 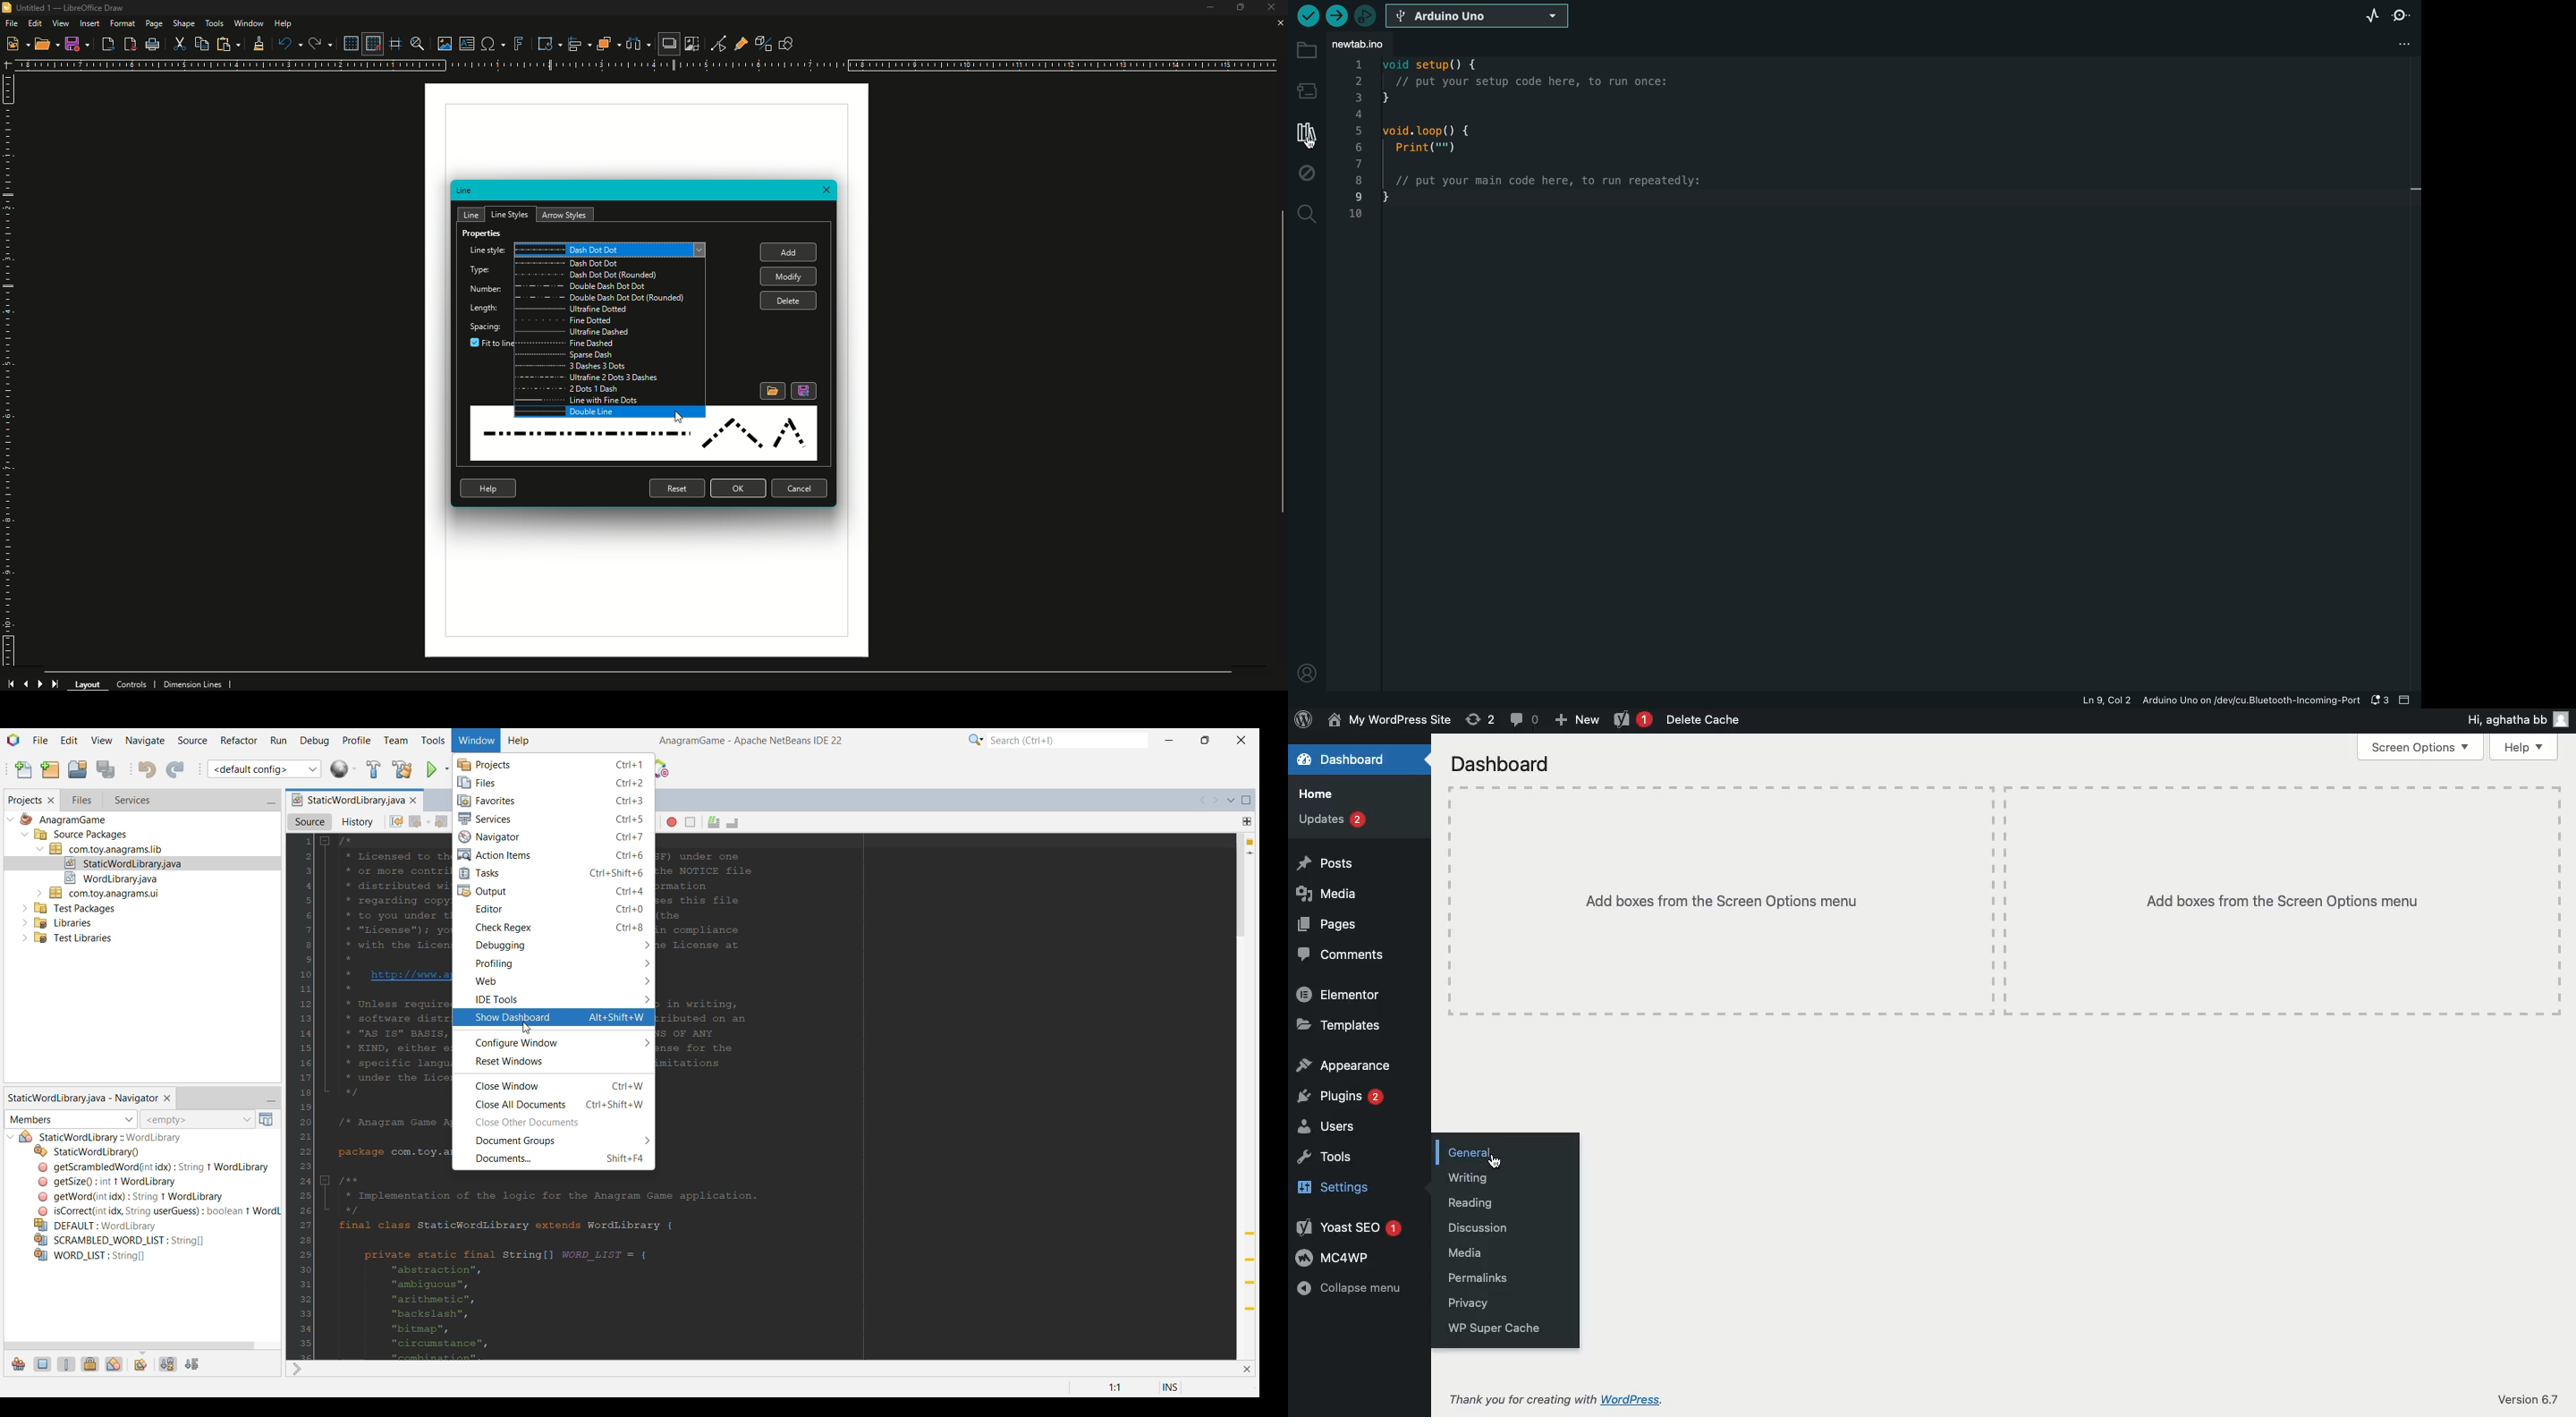 What do you see at coordinates (2524, 747) in the screenshot?
I see `Help` at bounding box center [2524, 747].